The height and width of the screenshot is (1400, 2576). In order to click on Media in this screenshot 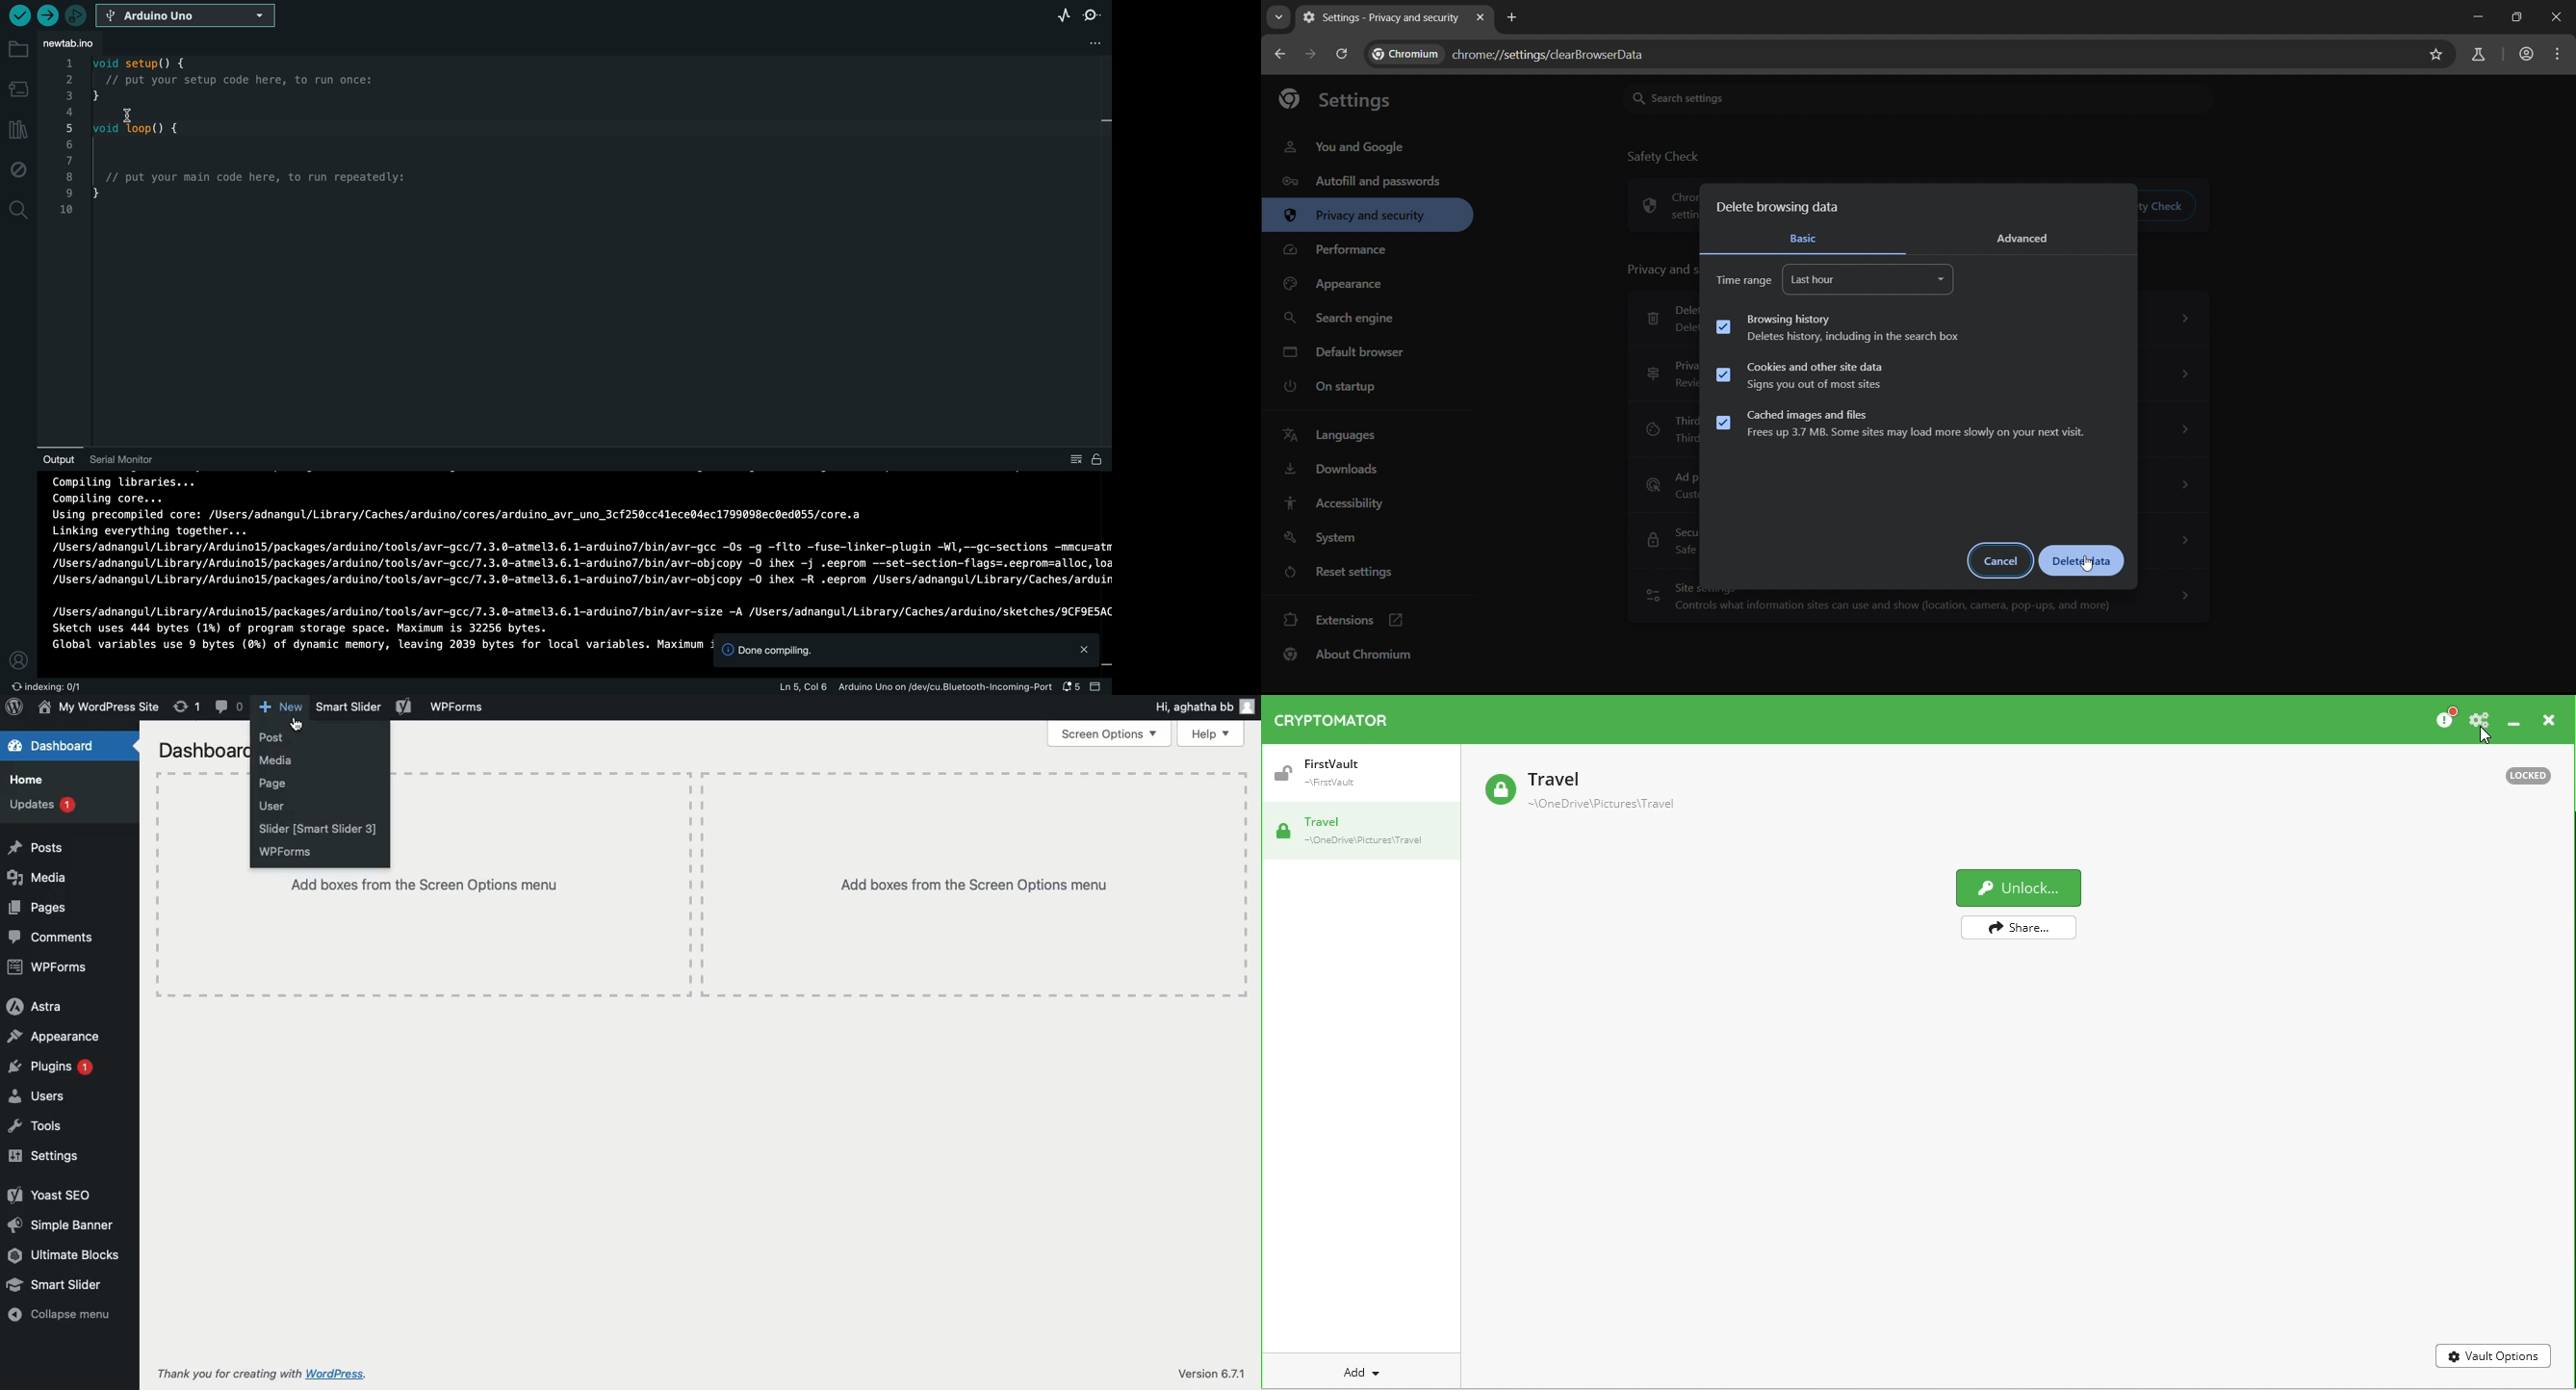, I will do `click(38, 880)`.